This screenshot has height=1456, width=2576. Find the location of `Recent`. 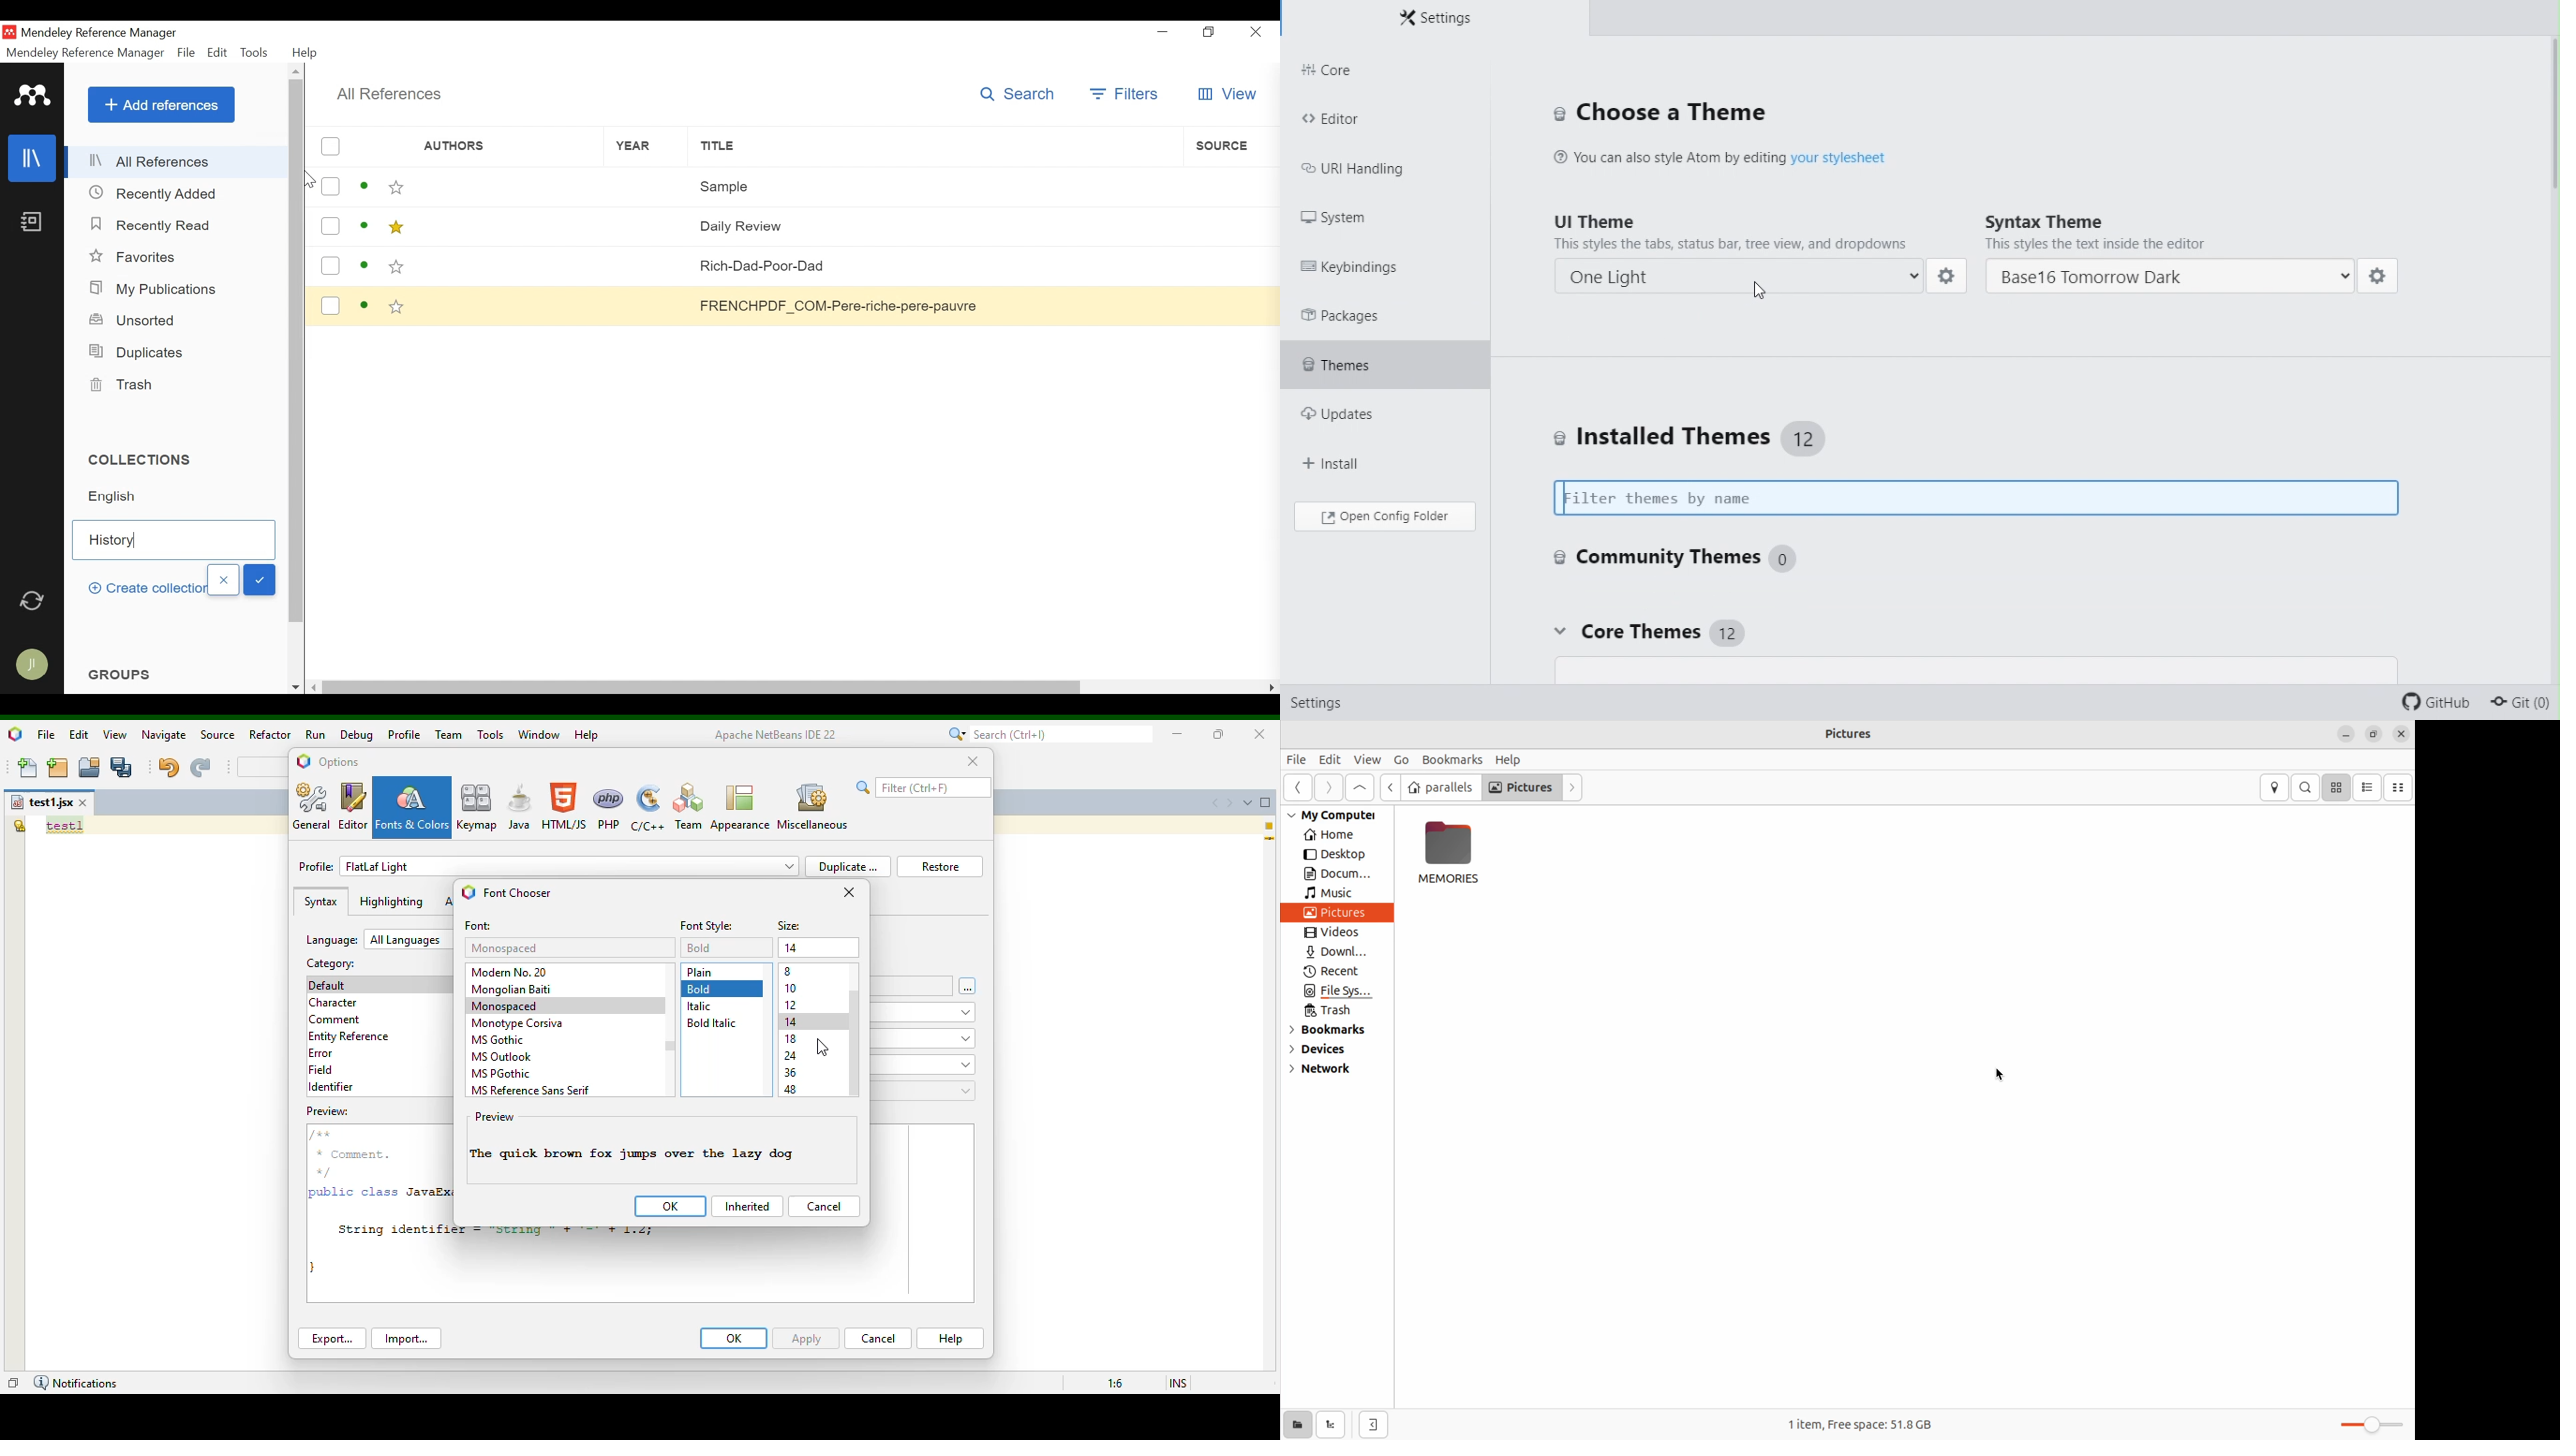

Recent is located at coordinates (1331, 972).